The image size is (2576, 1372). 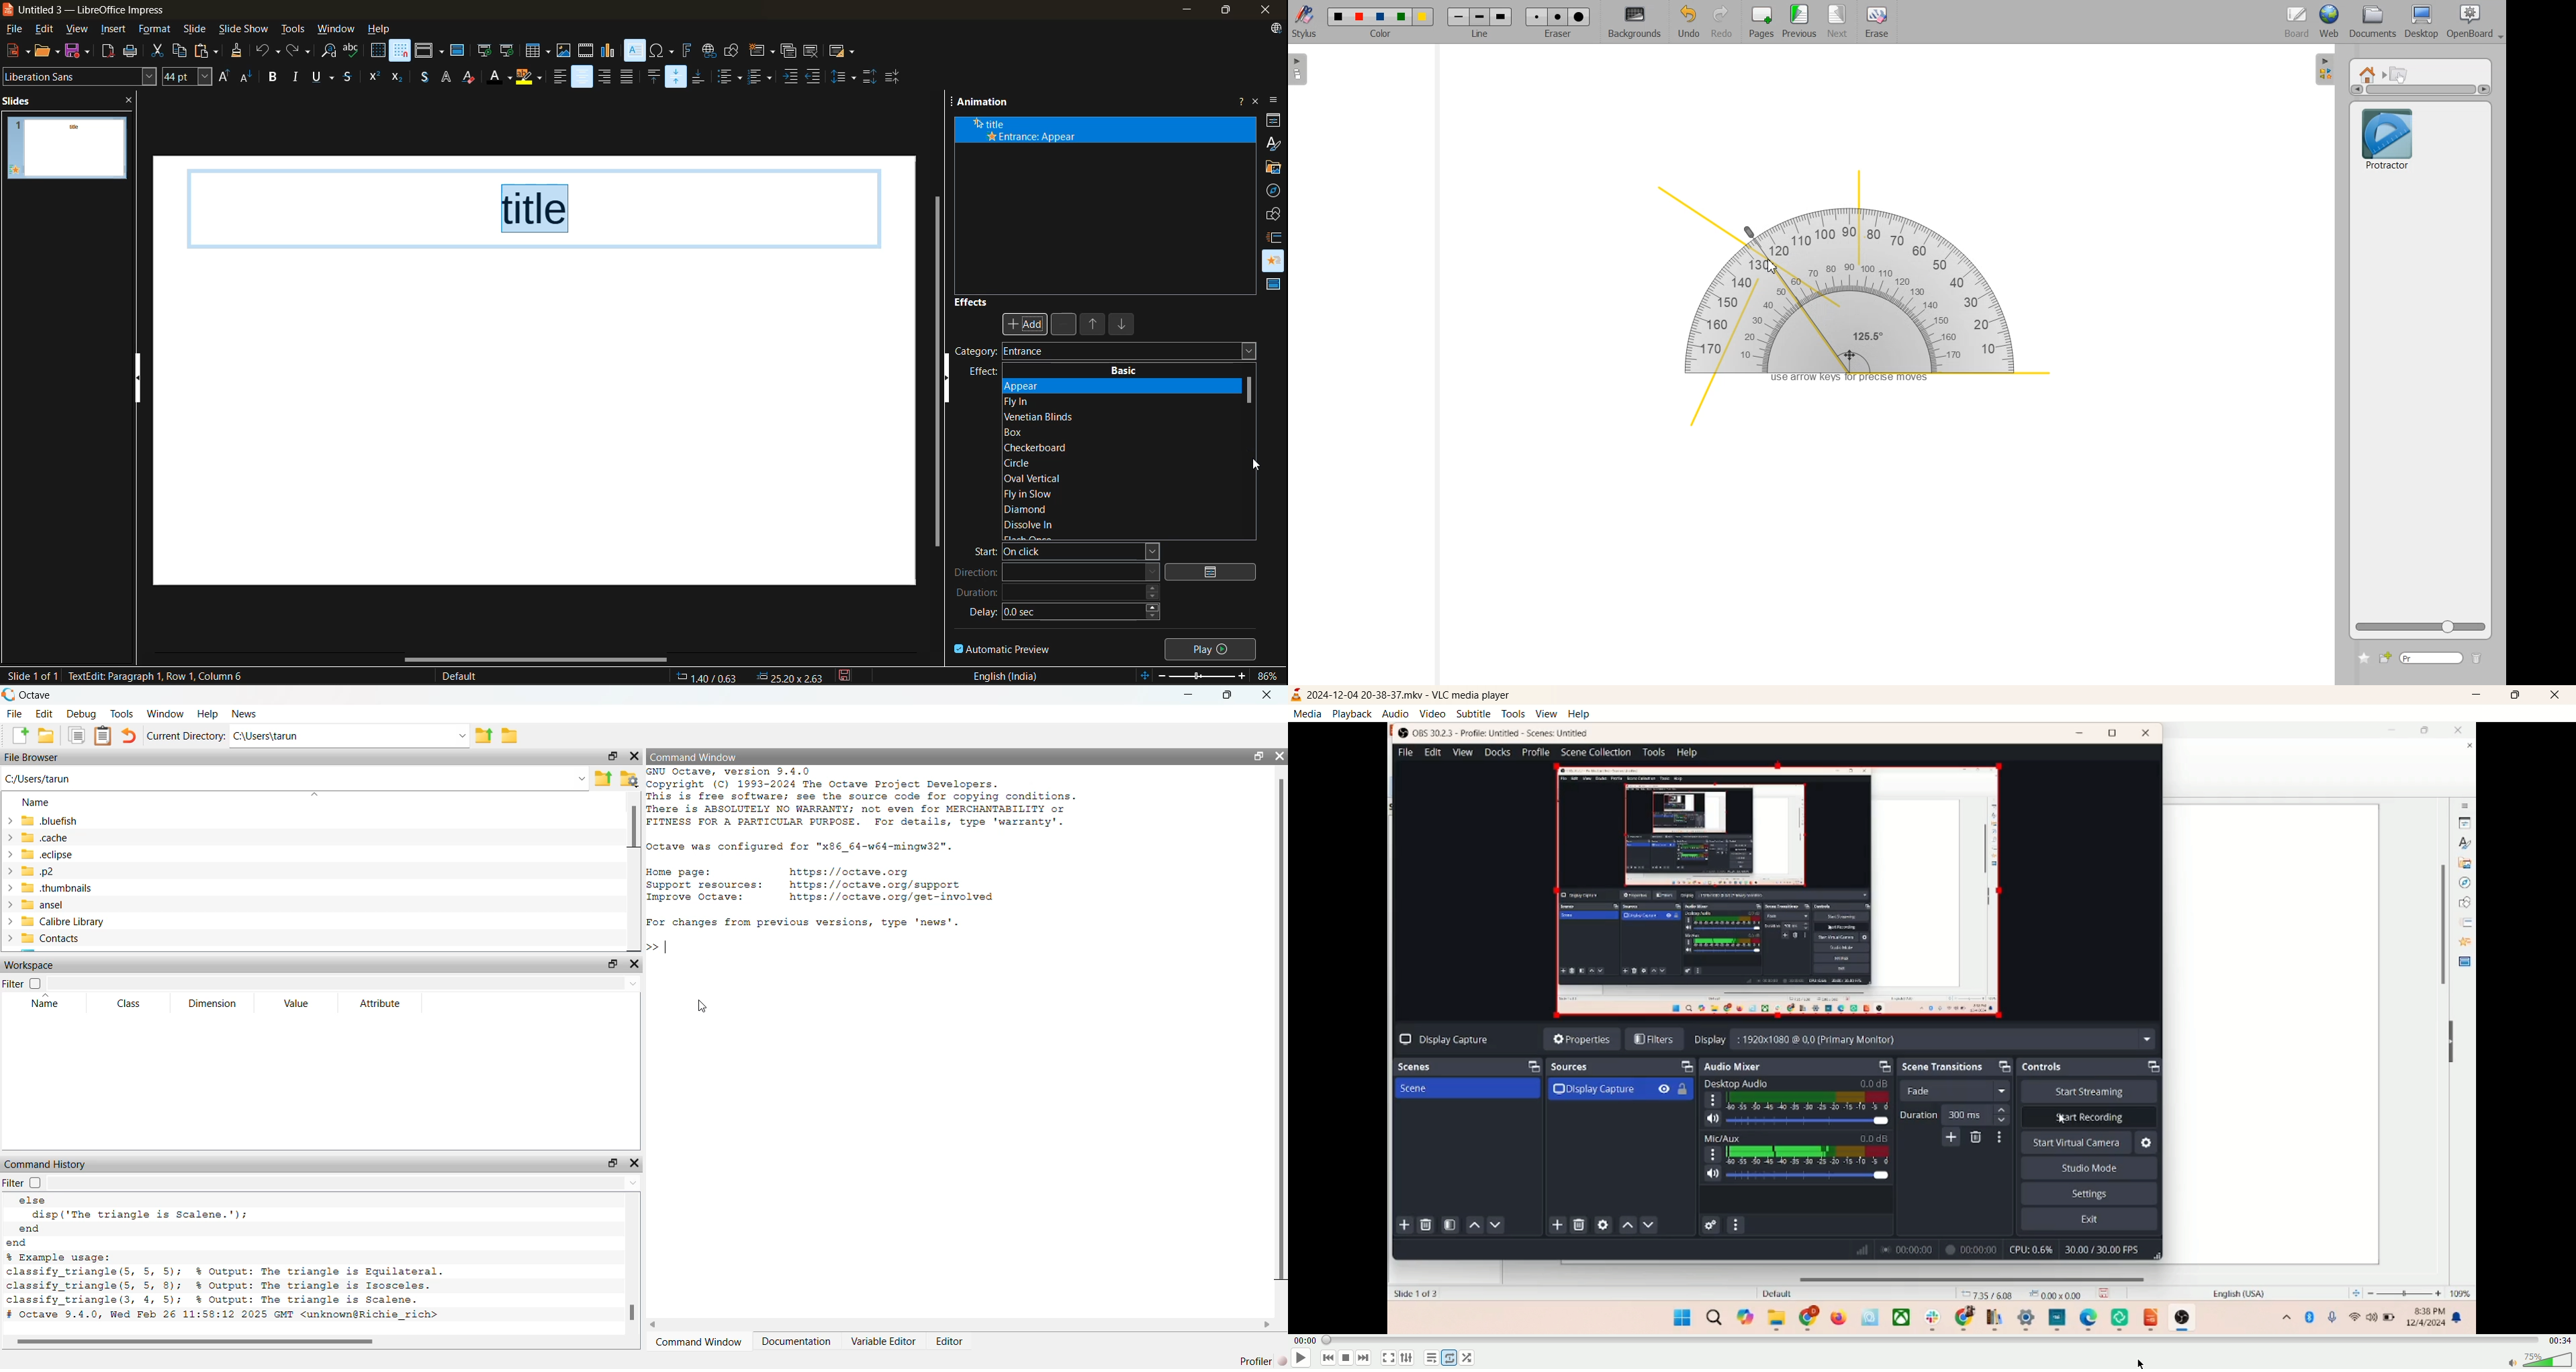 I want to click on progress bar, so click(x=1927, y=1340).